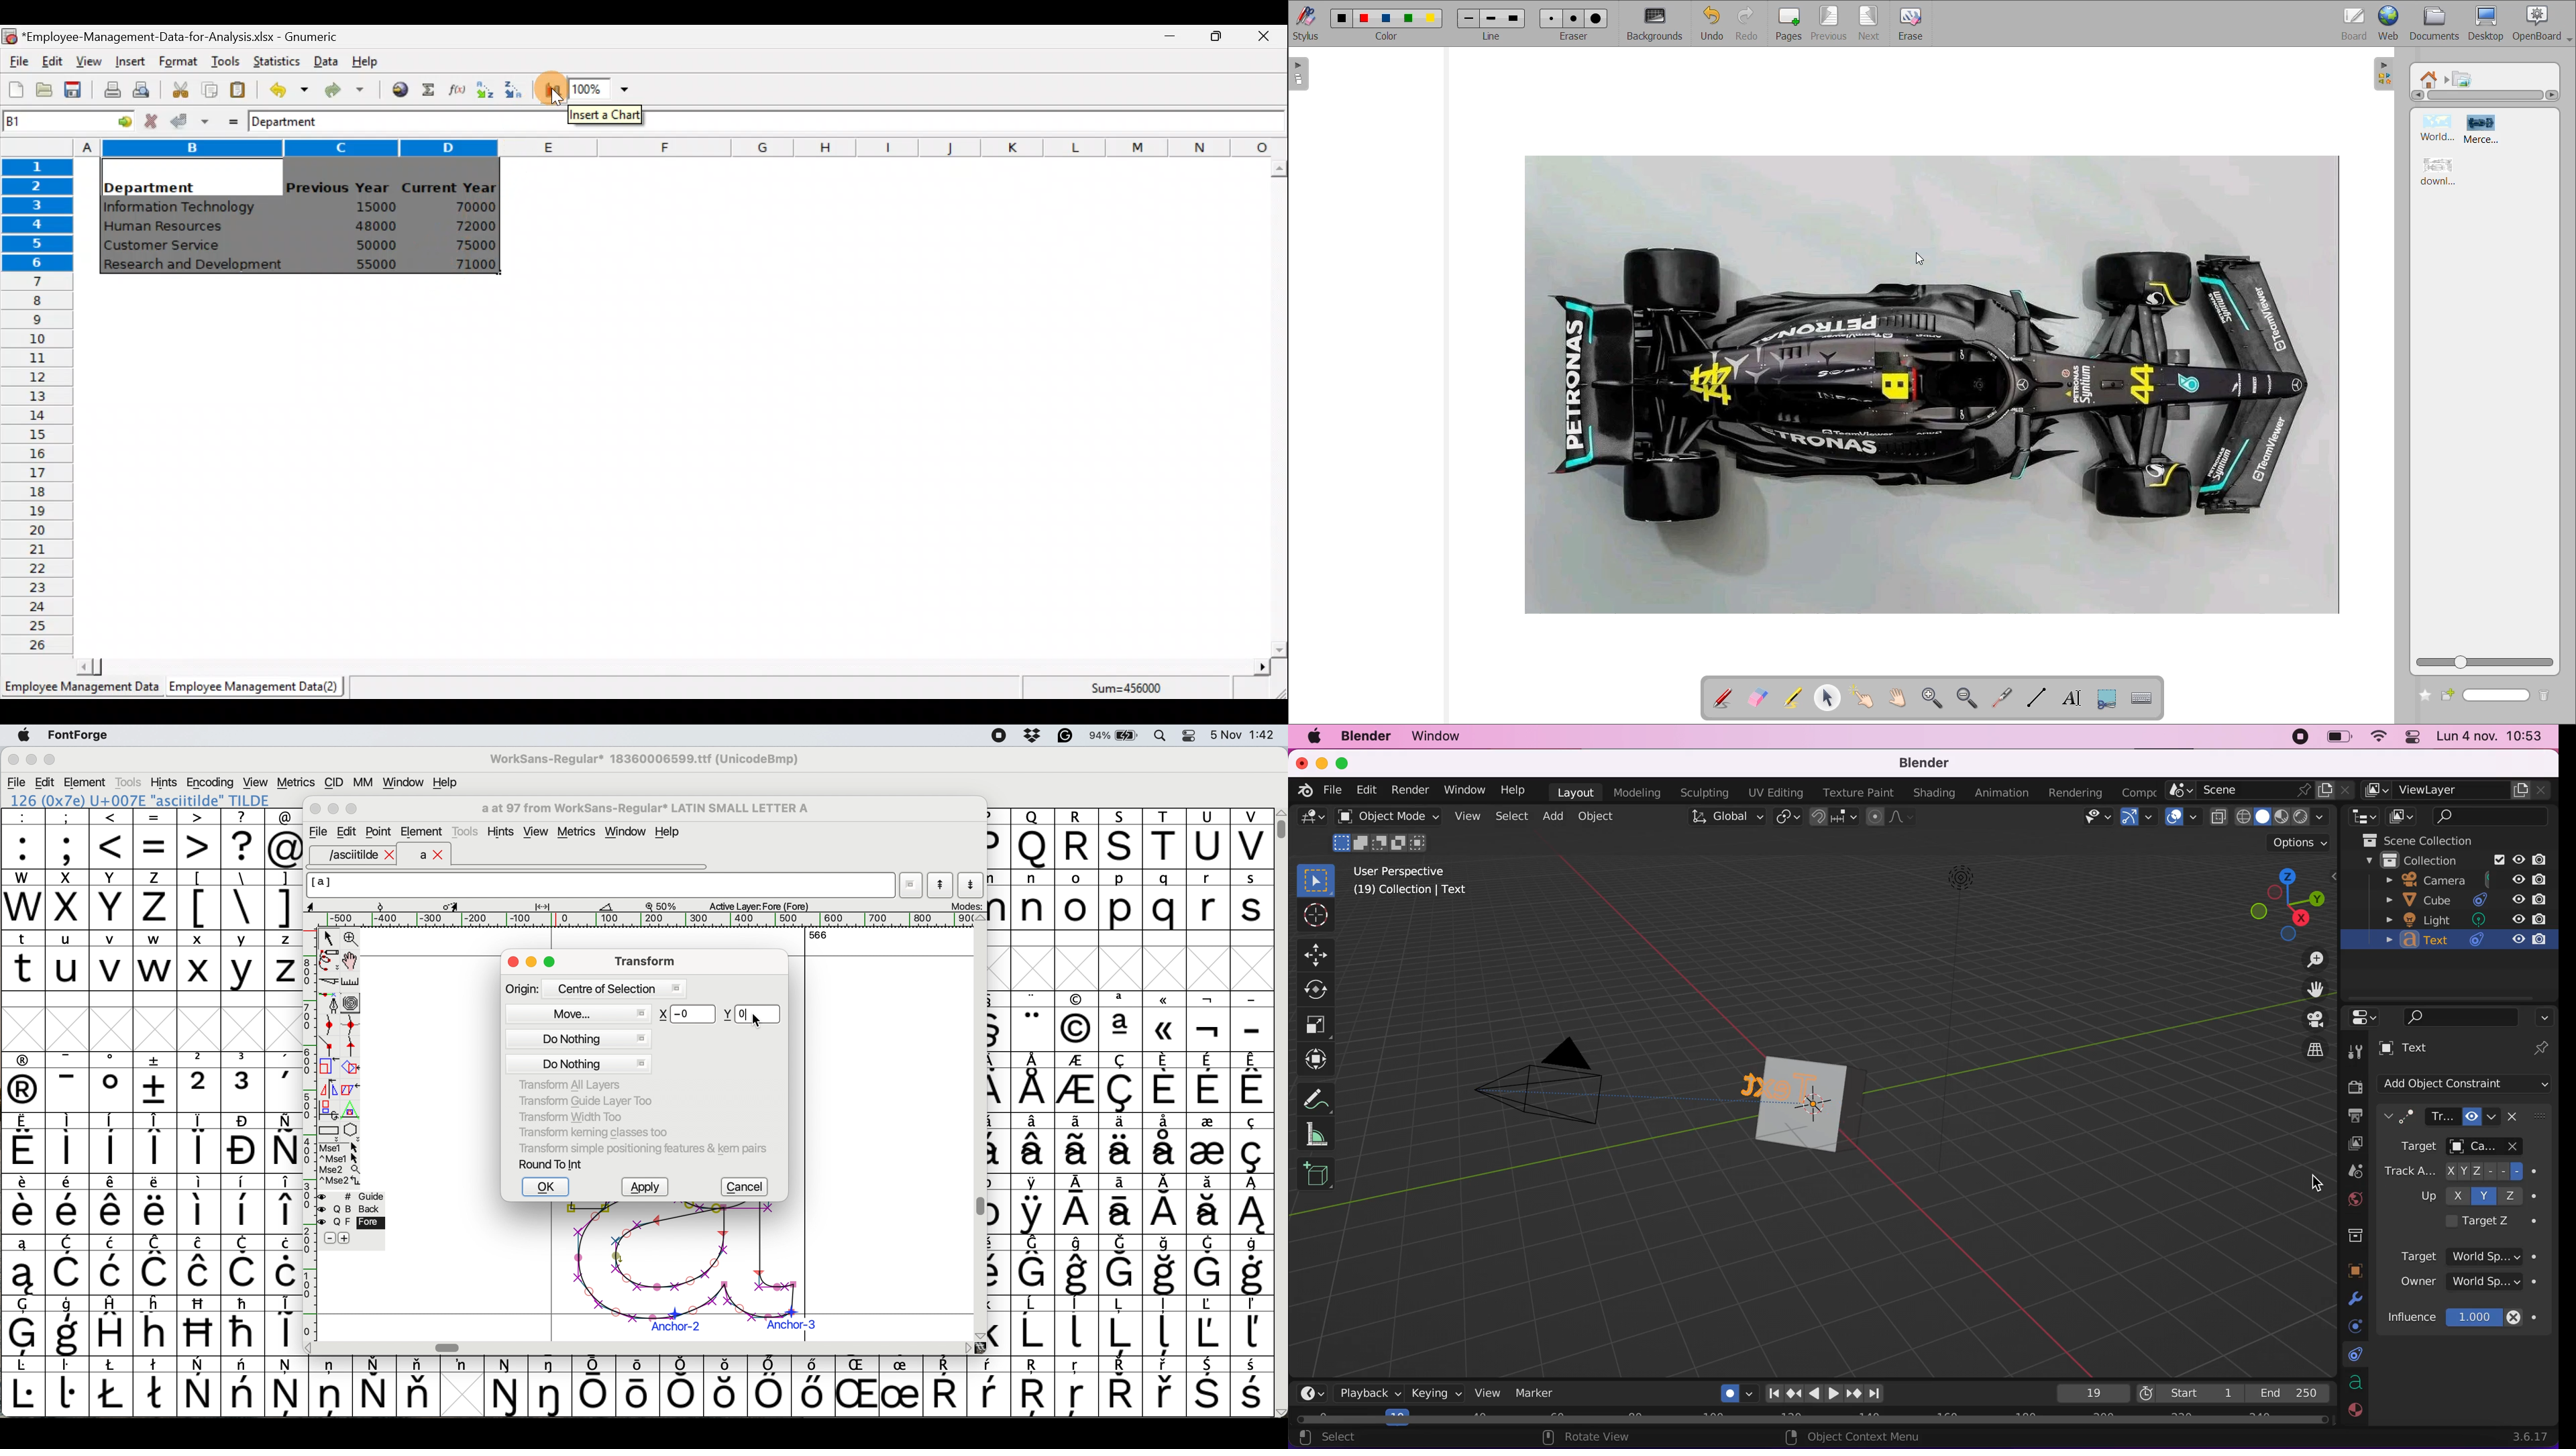  Describe the element at coordinates (9, 38) in the screenshot. I see `Gnumeric logo` at that location.